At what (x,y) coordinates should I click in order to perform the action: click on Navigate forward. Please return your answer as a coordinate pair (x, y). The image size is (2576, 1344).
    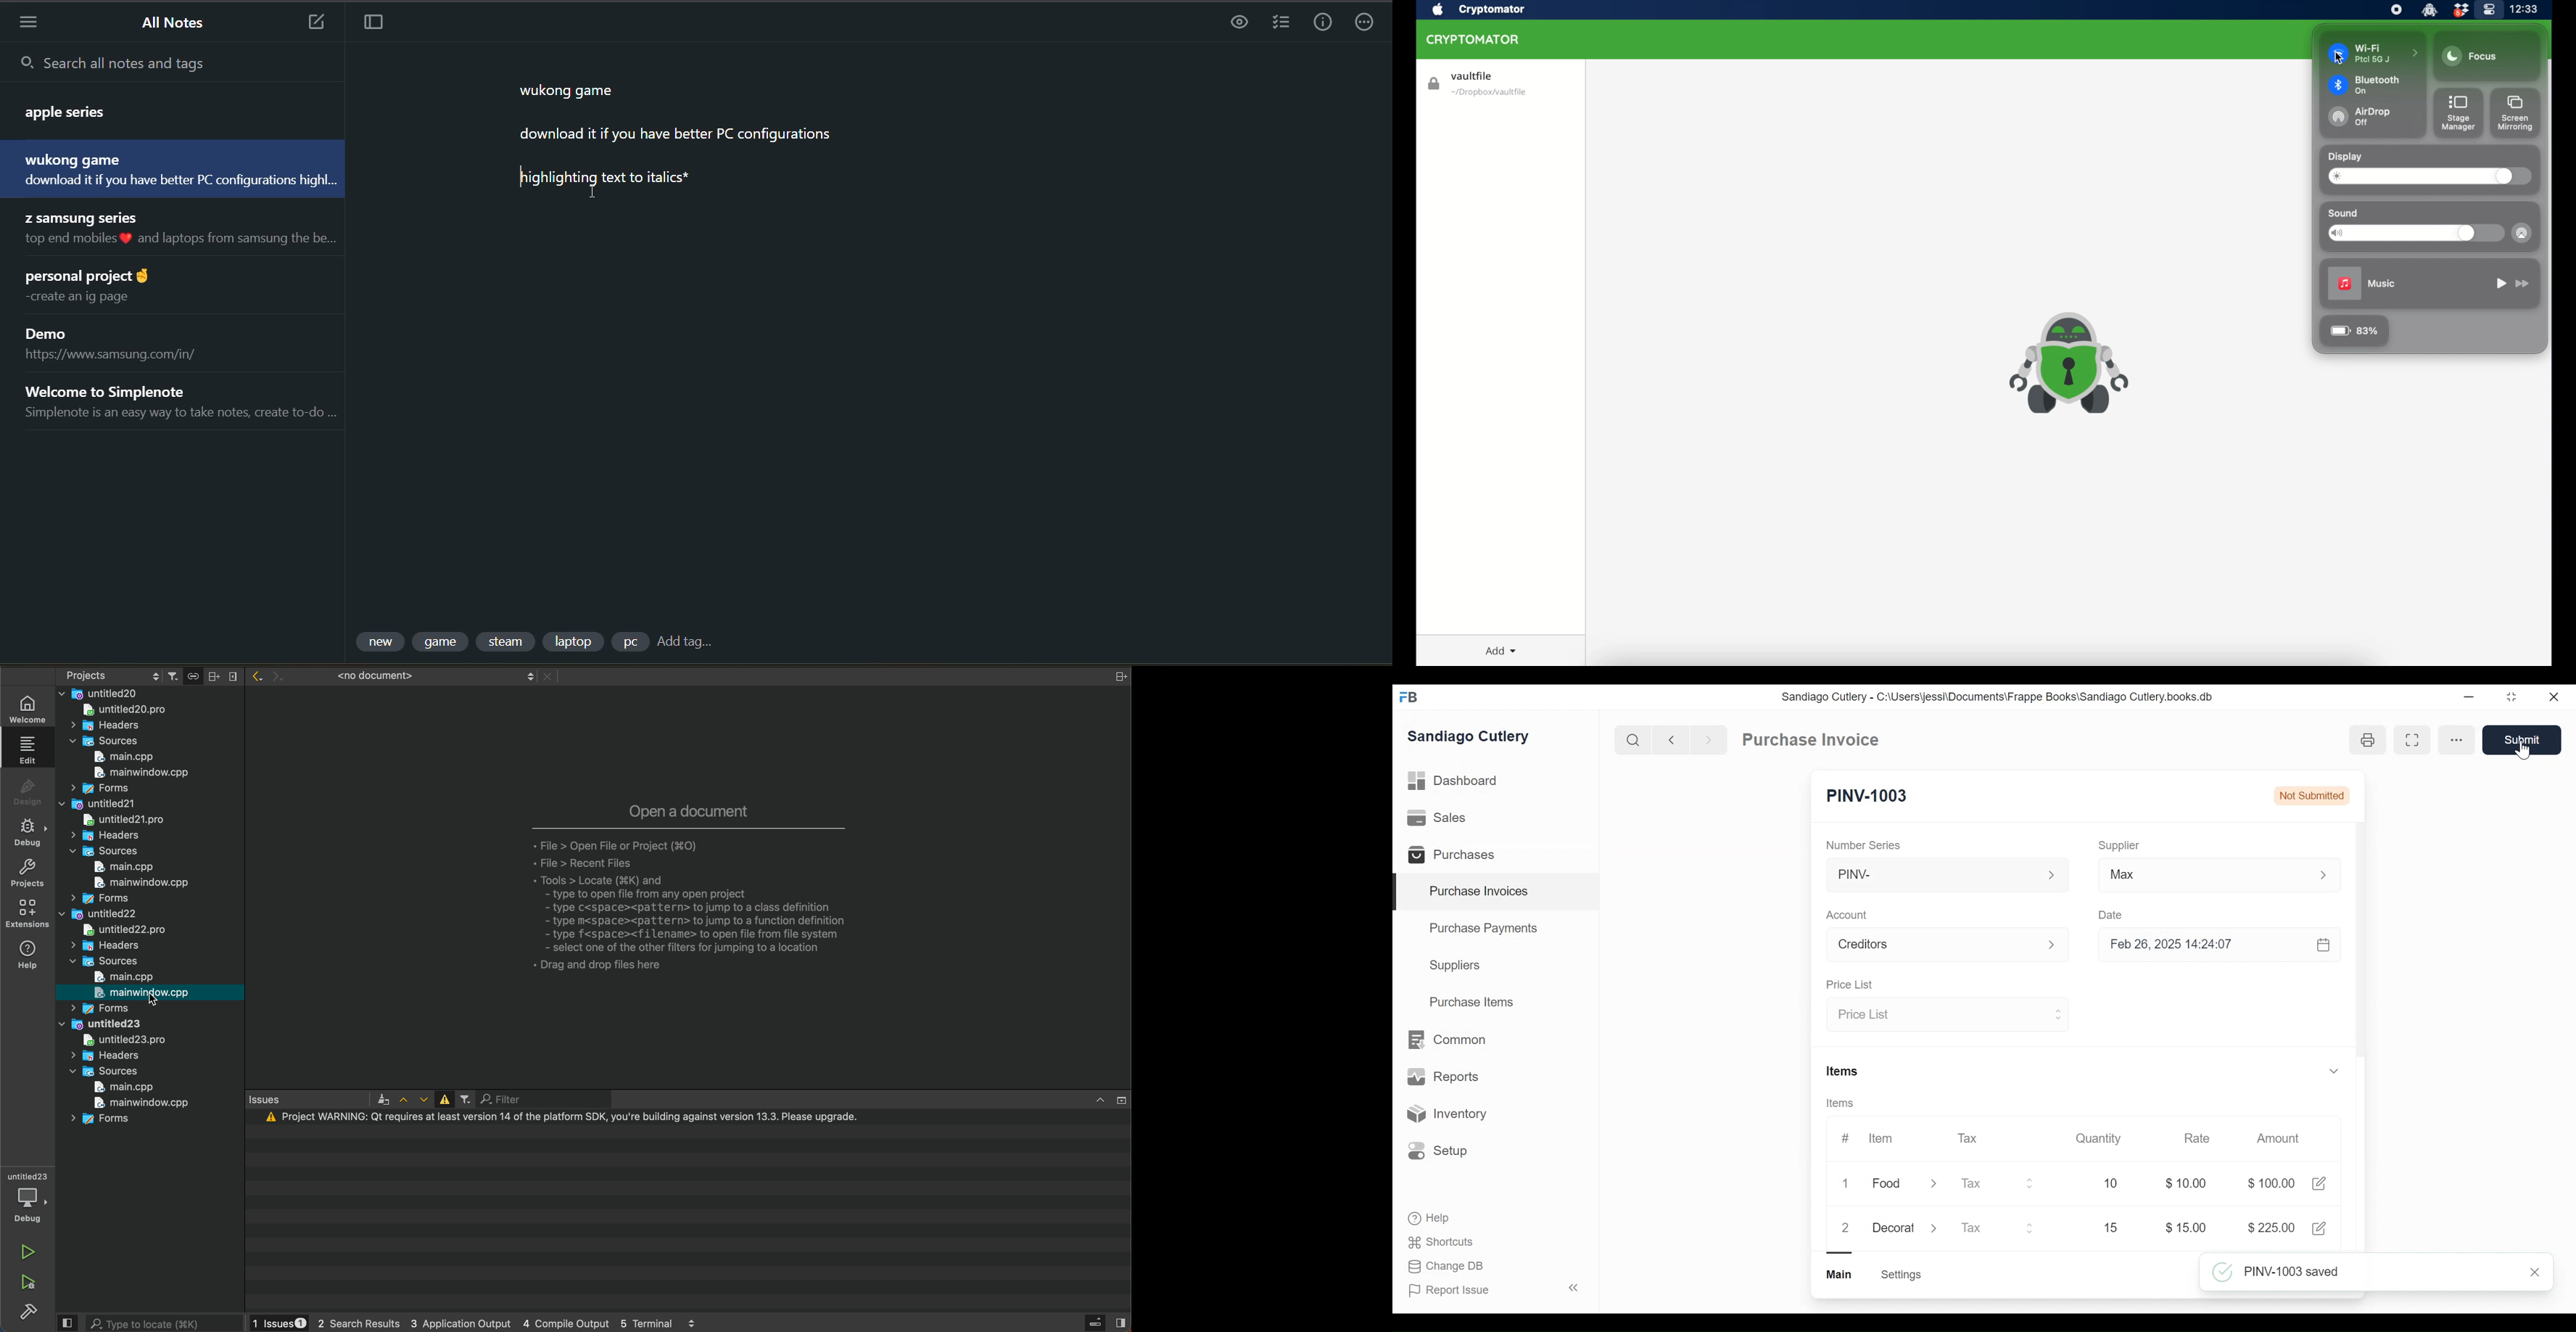
    Looking at the image, I should click on (1708, 739).